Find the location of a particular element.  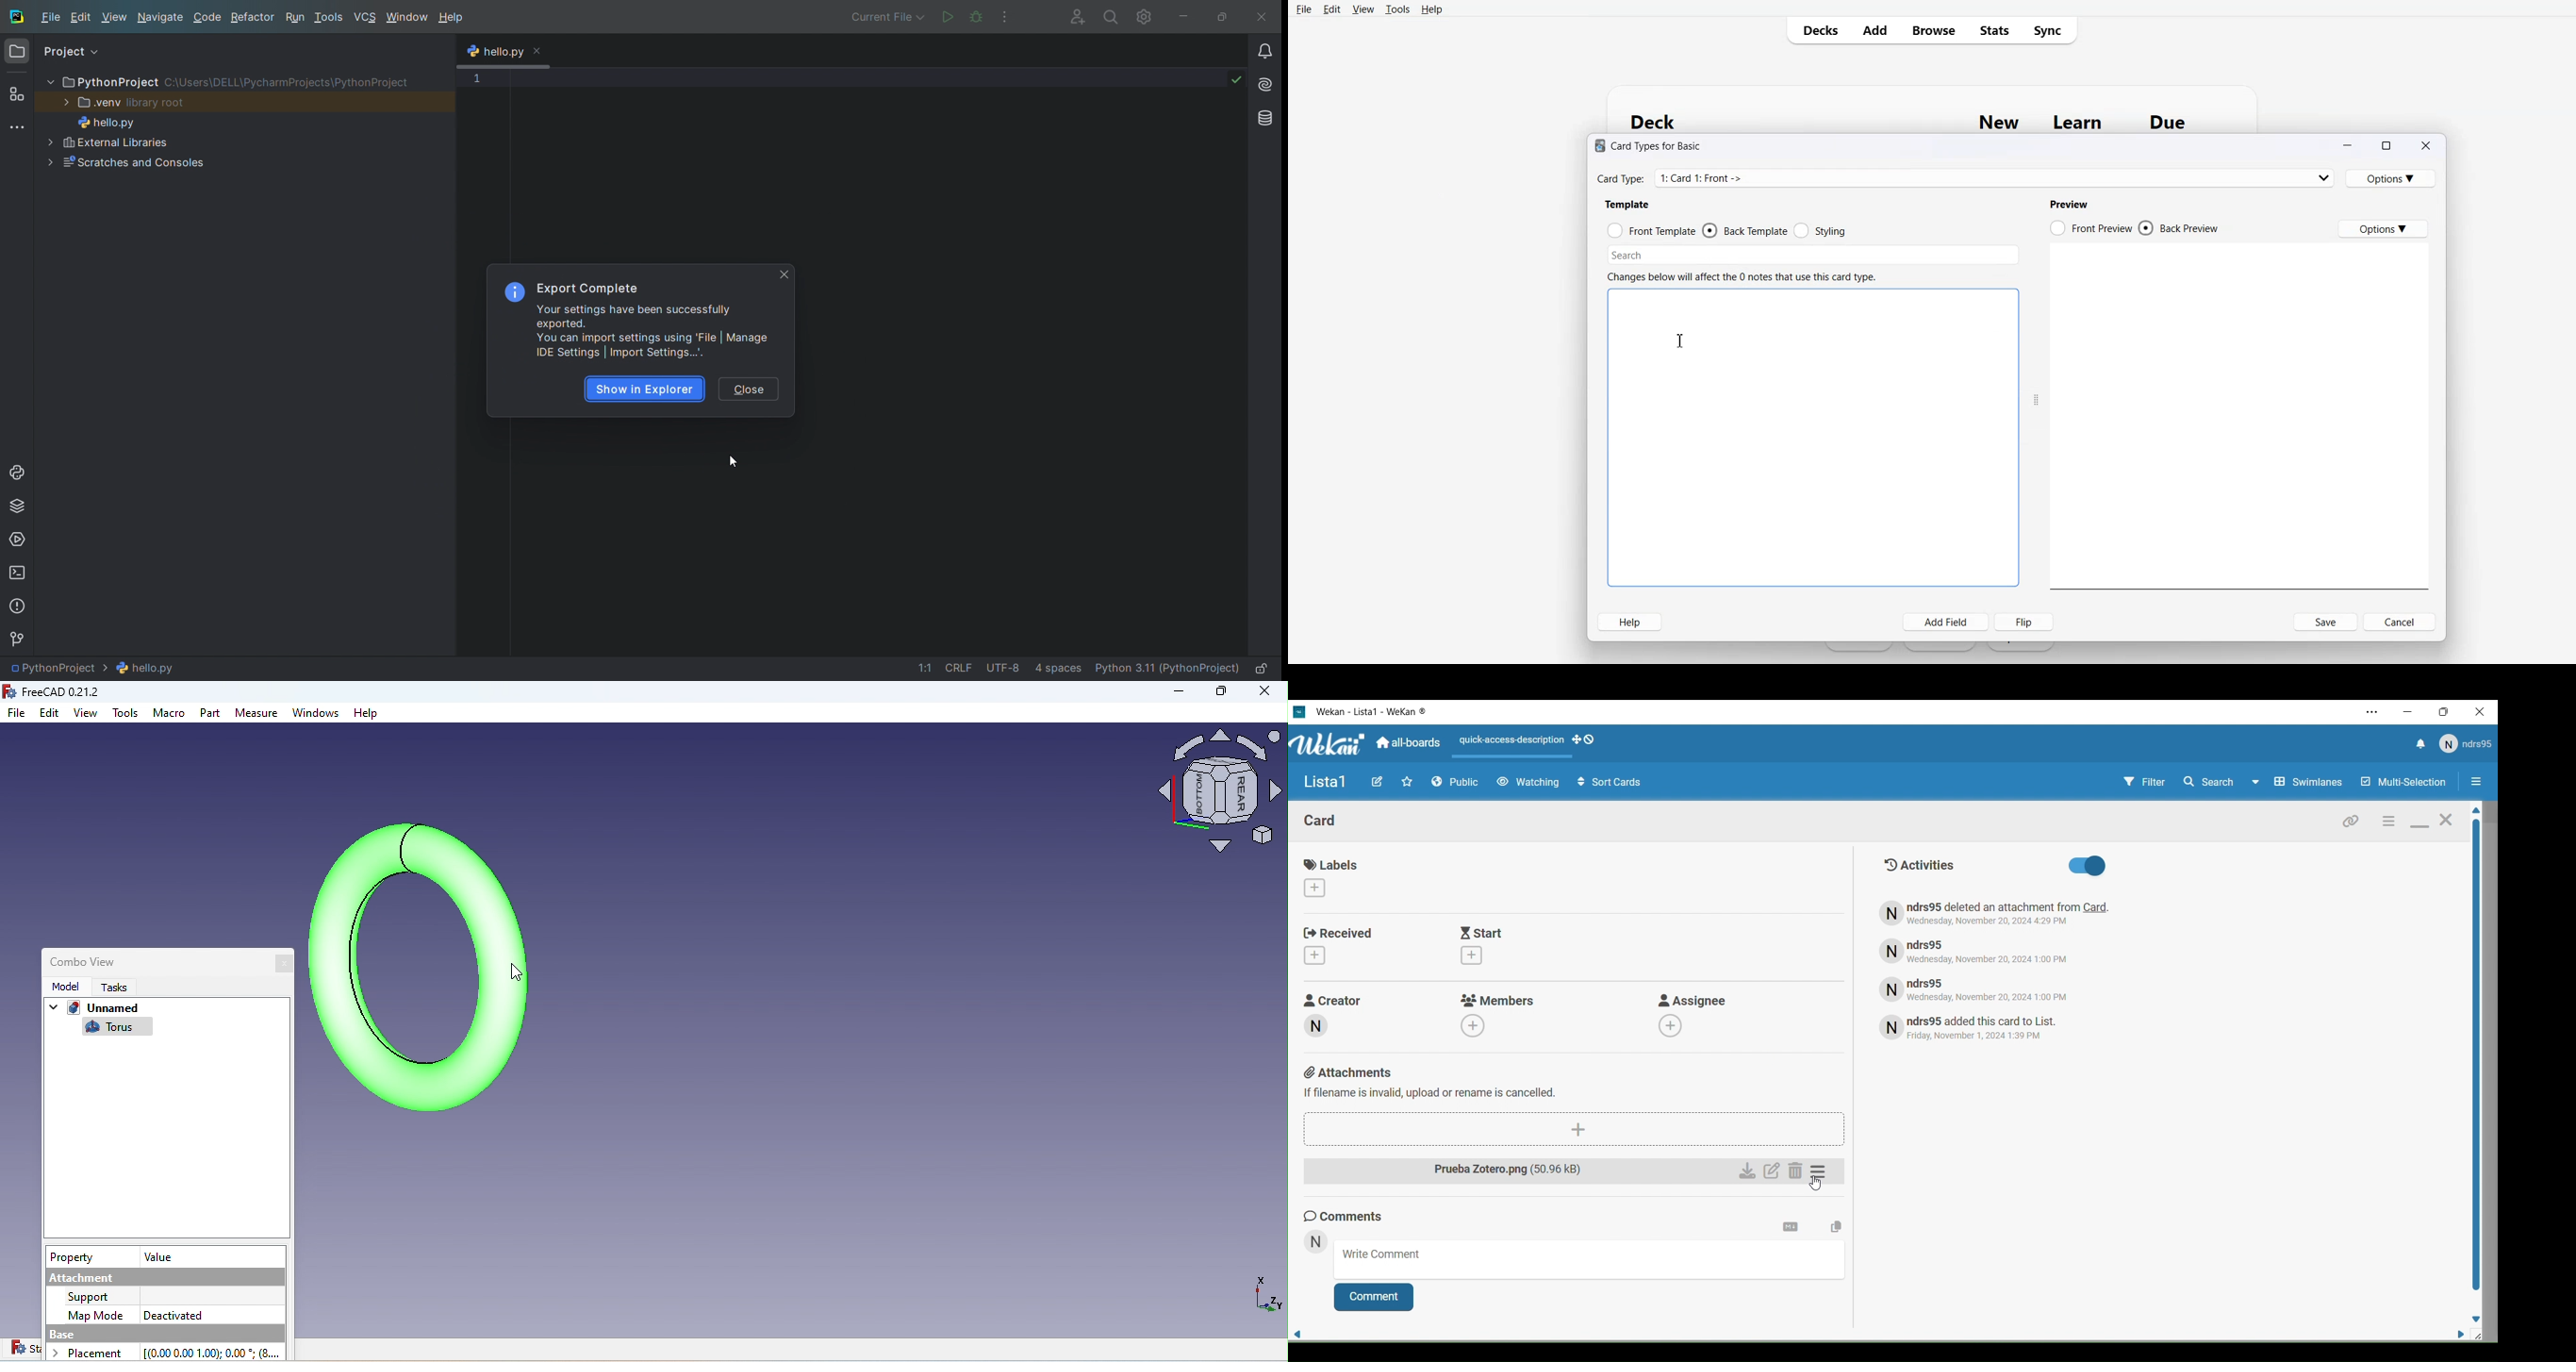

Value is located at coordinates (158, 1255).